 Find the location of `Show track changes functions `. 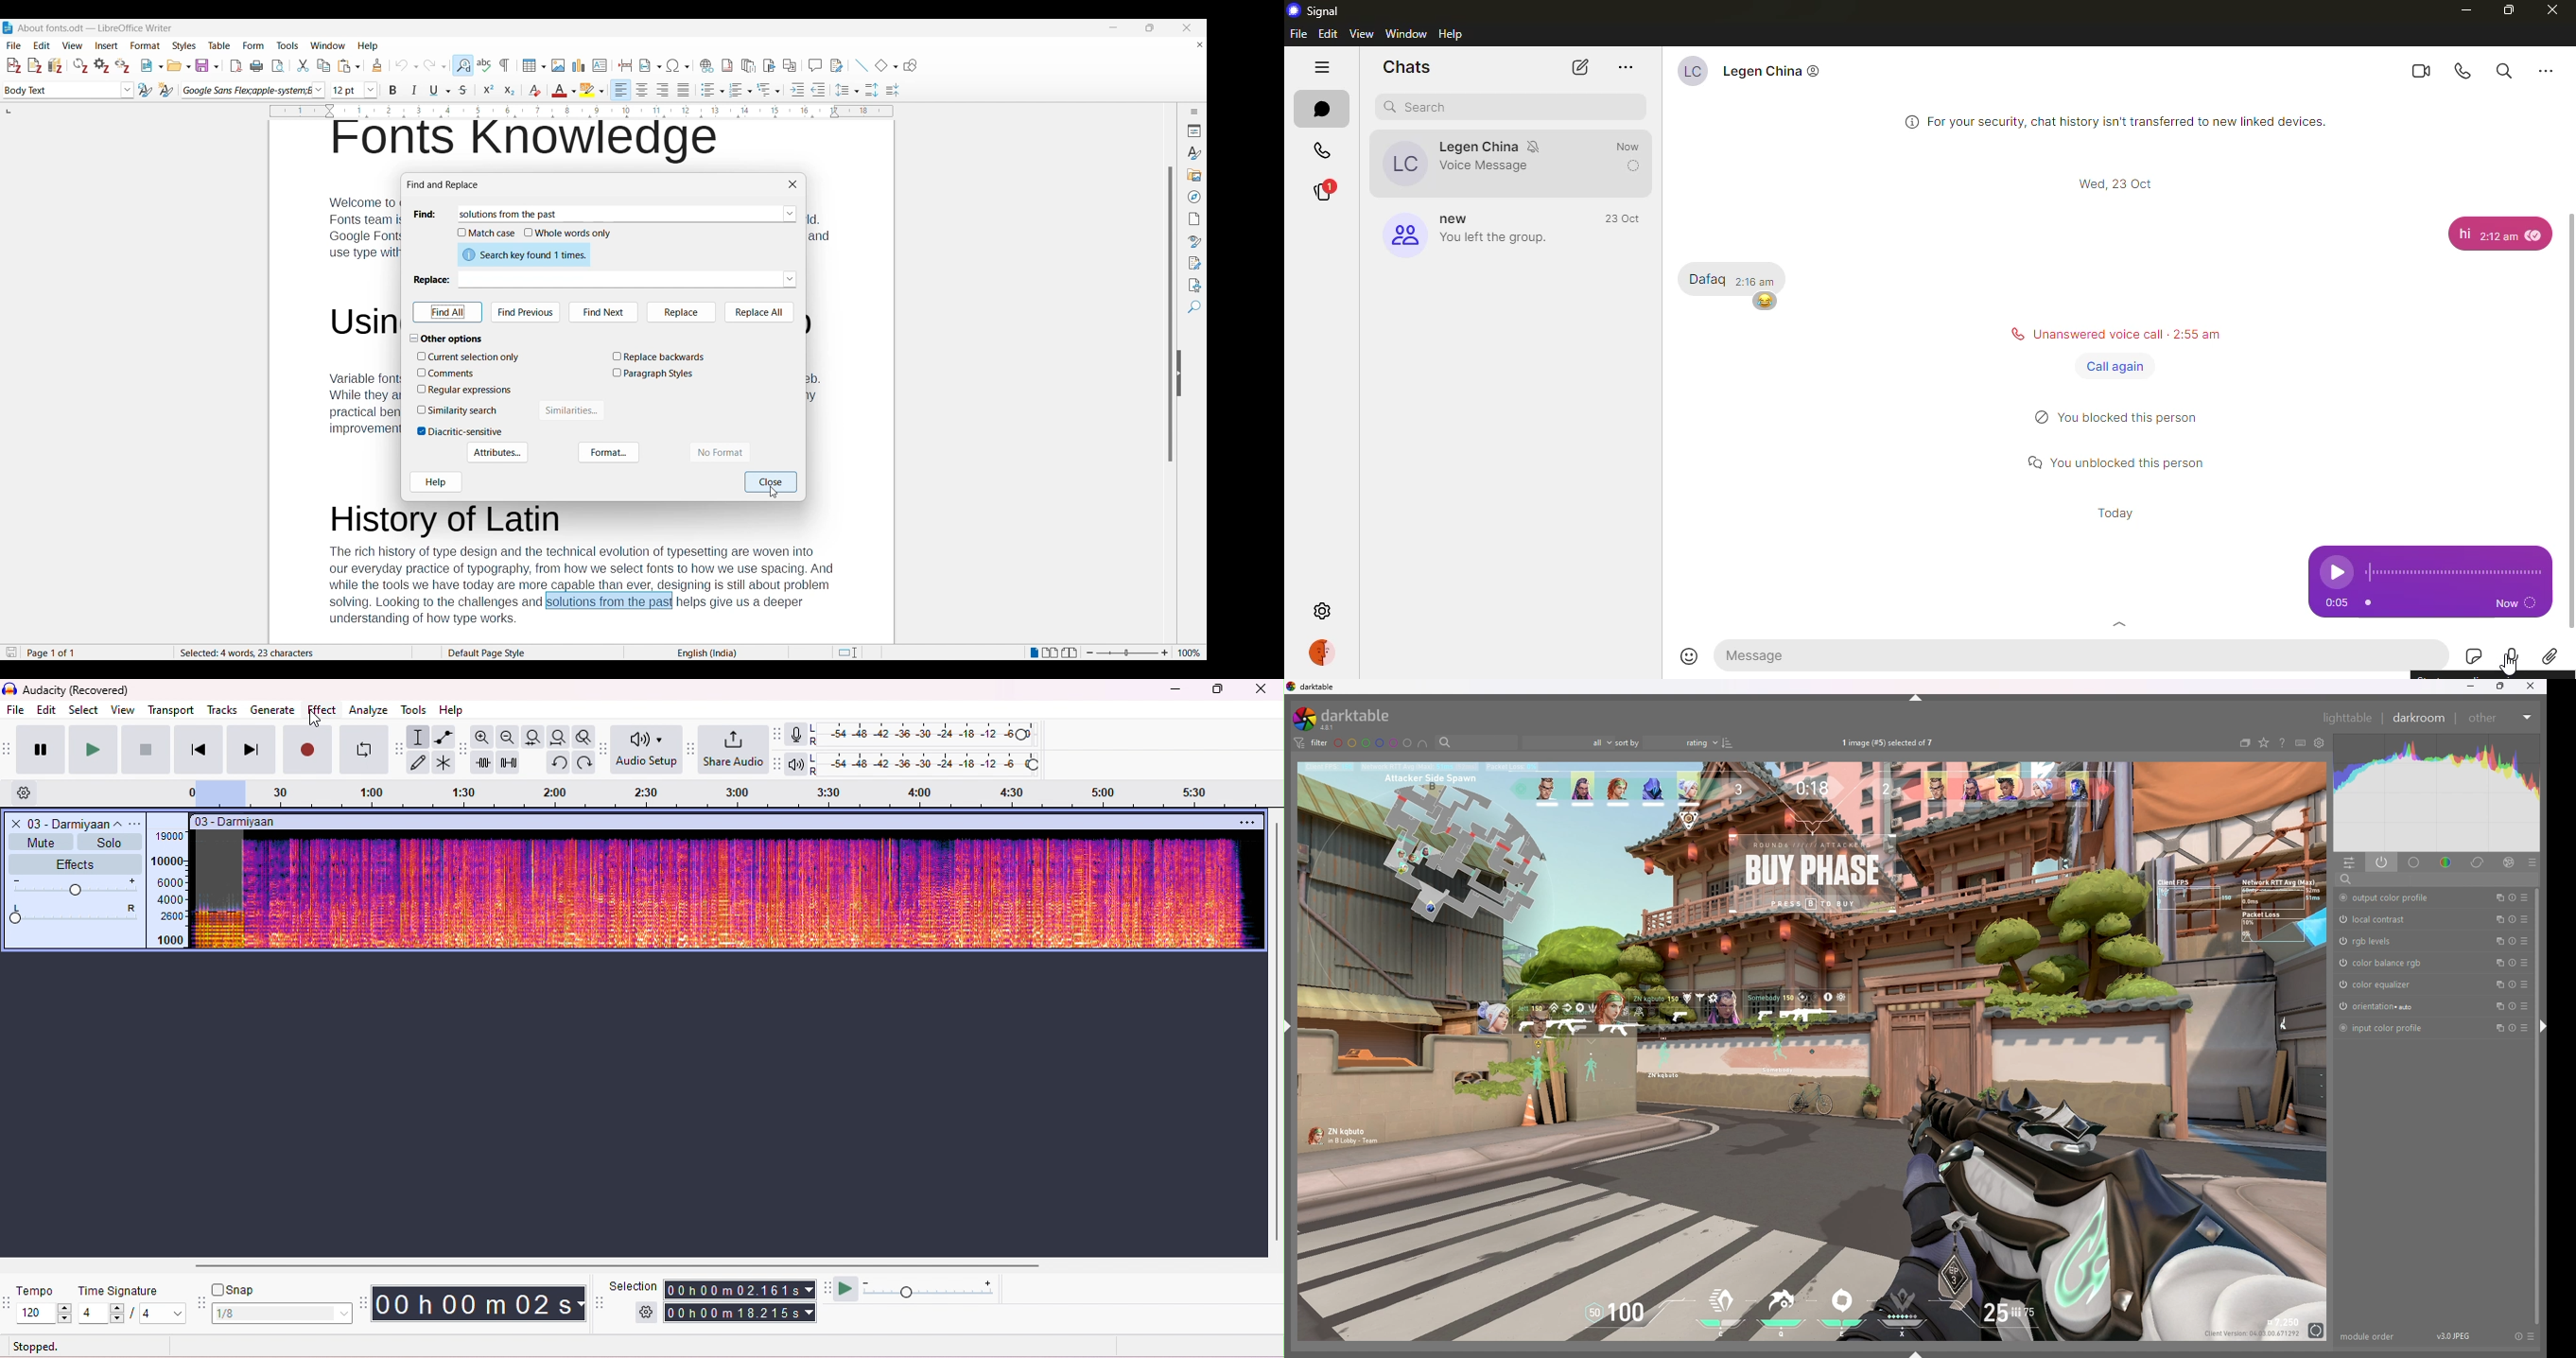

Show track changes functions  is located at coordinates (837, 65).